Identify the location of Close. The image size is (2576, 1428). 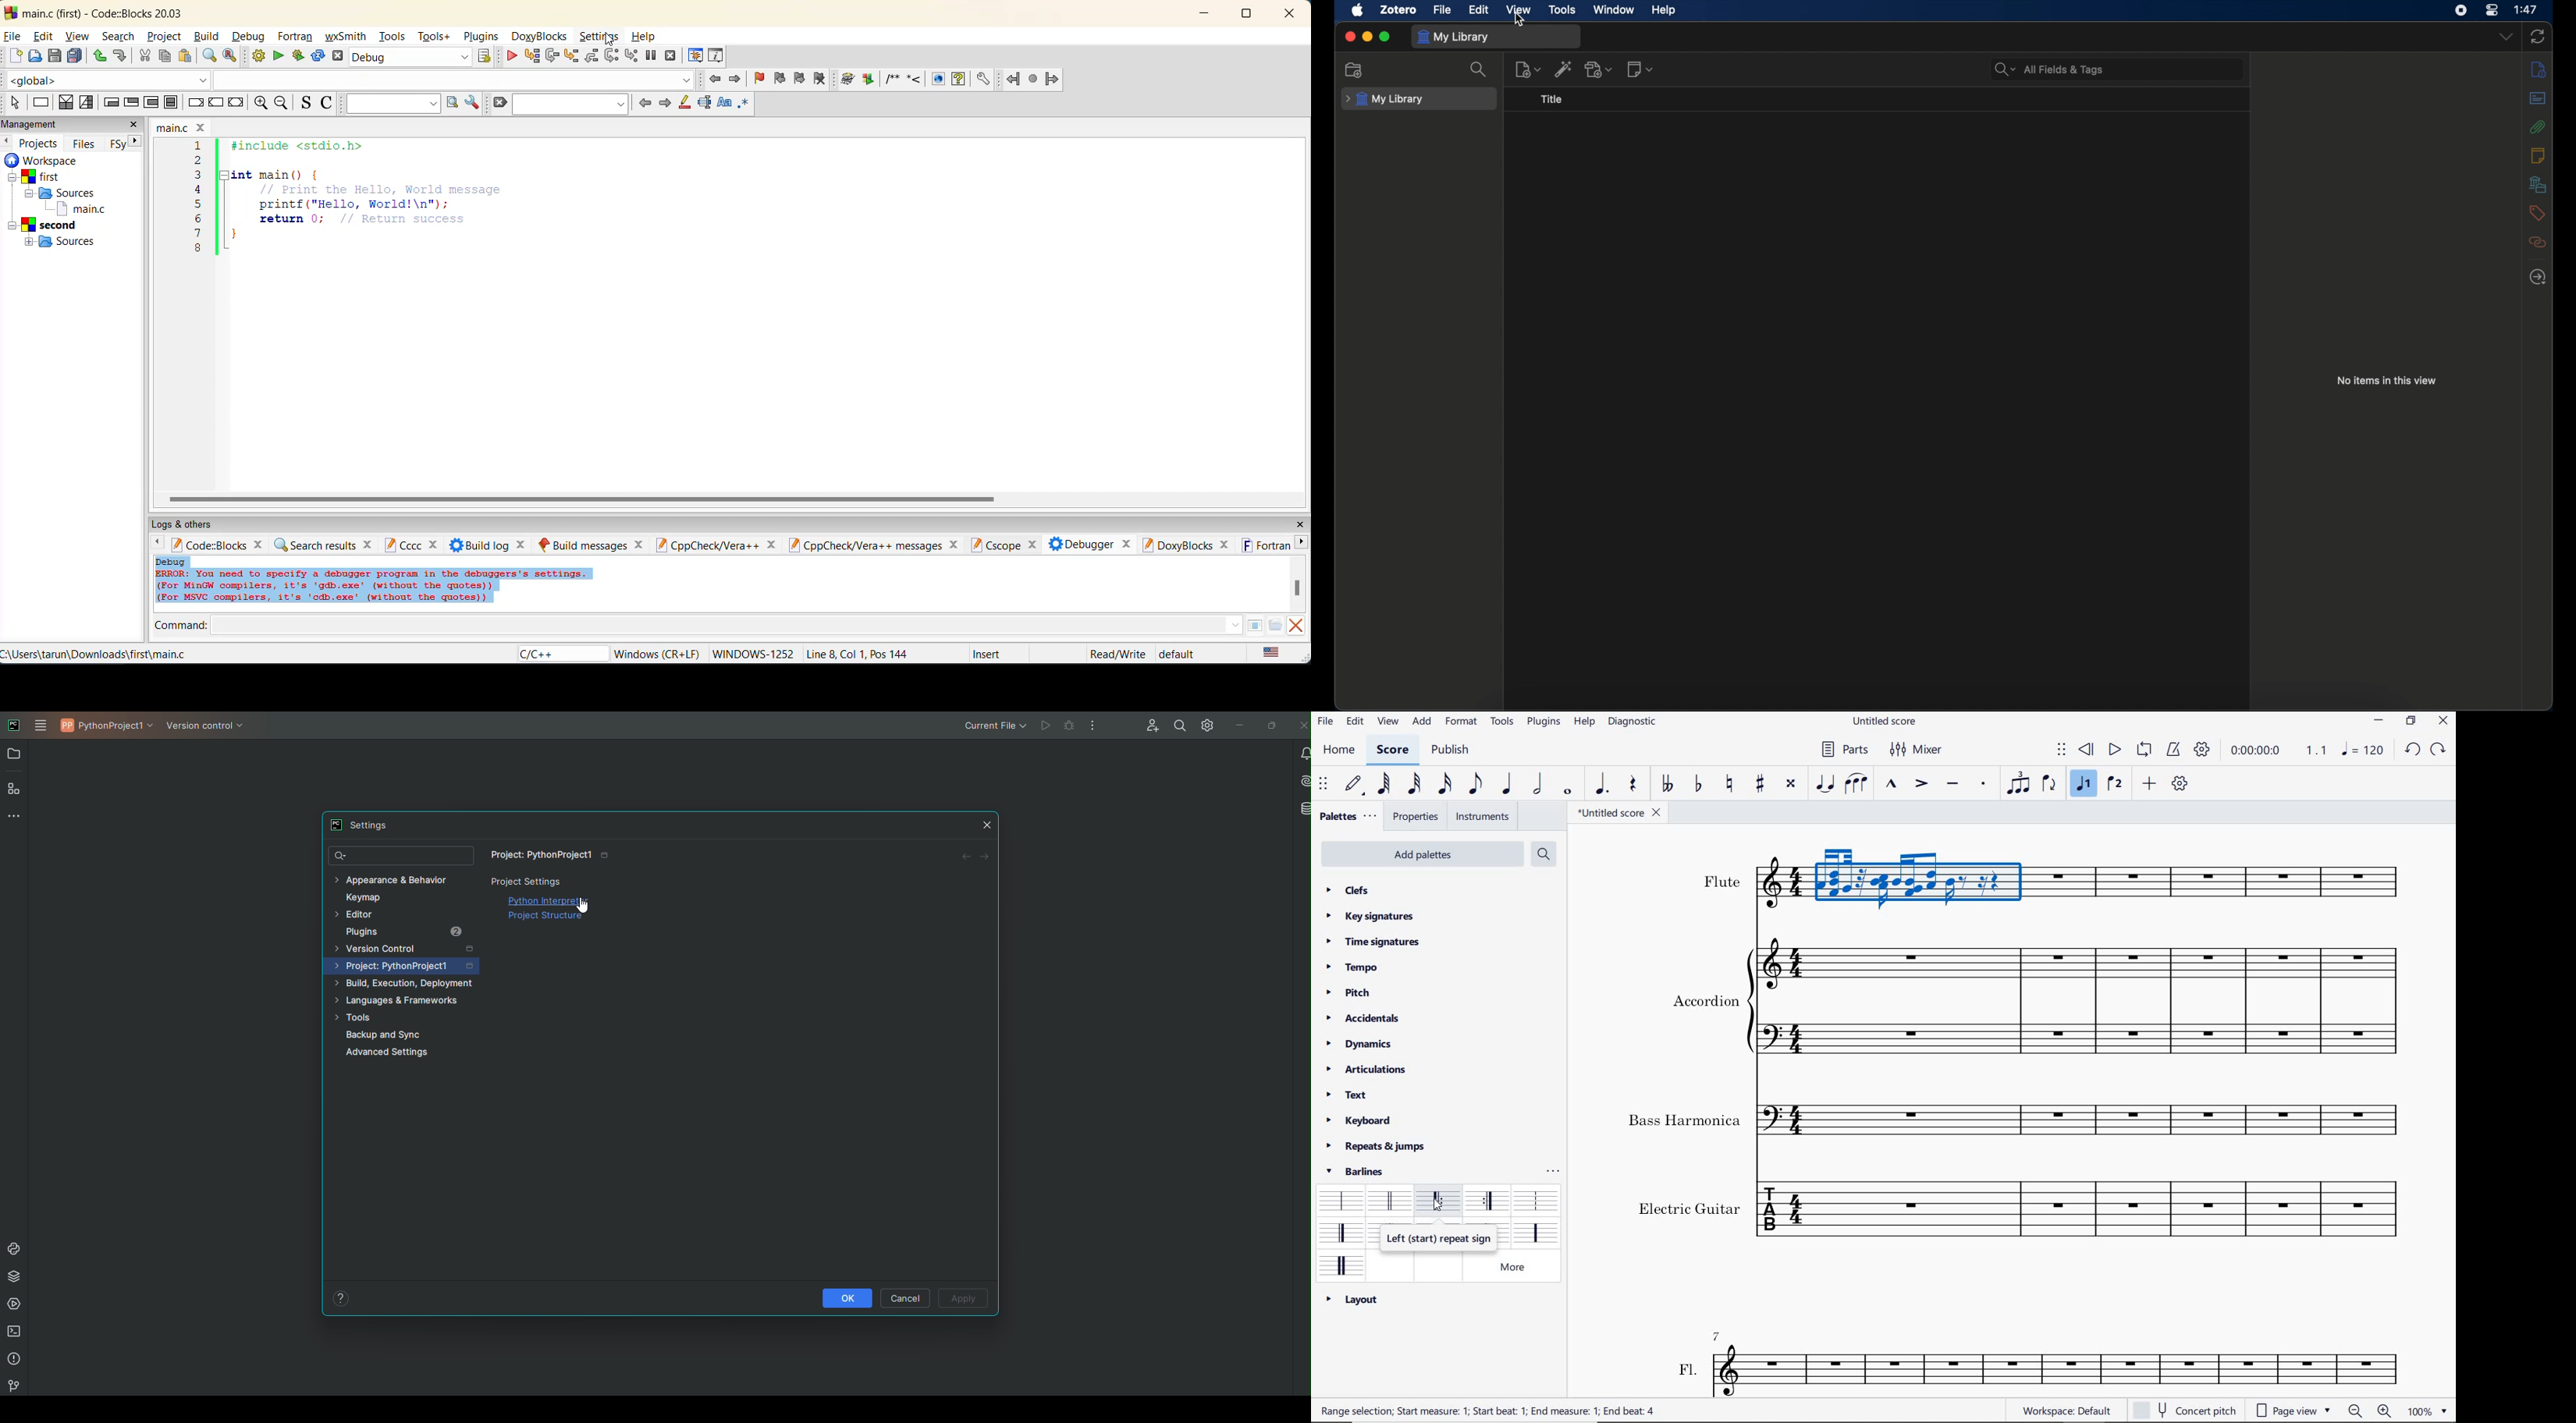
(988, 826).